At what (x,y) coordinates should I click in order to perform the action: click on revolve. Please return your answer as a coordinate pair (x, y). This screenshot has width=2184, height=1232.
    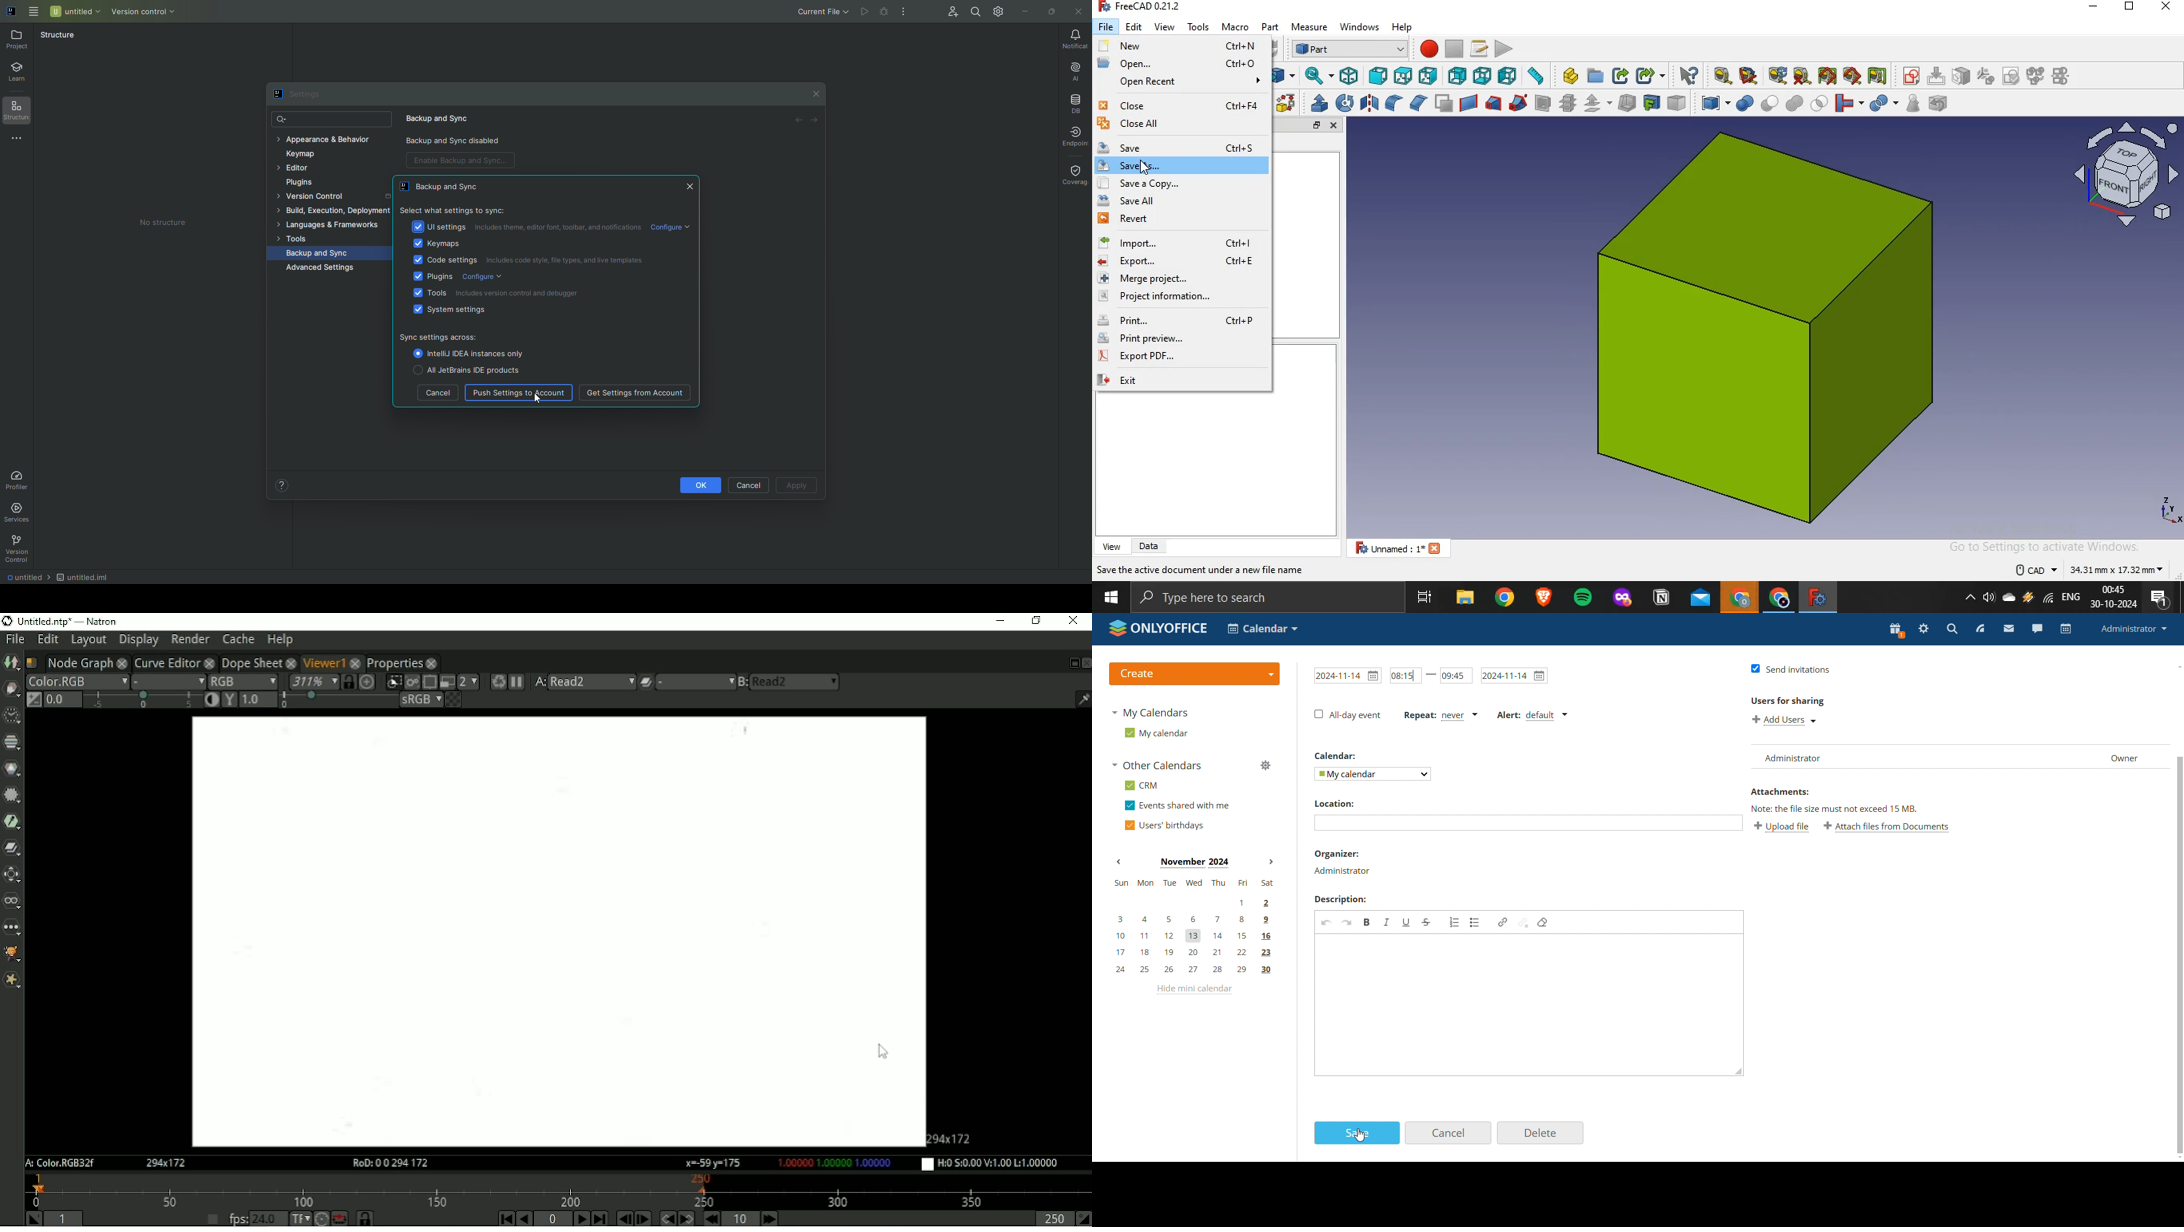
    Looking at the image, I should click on (1345, 103).